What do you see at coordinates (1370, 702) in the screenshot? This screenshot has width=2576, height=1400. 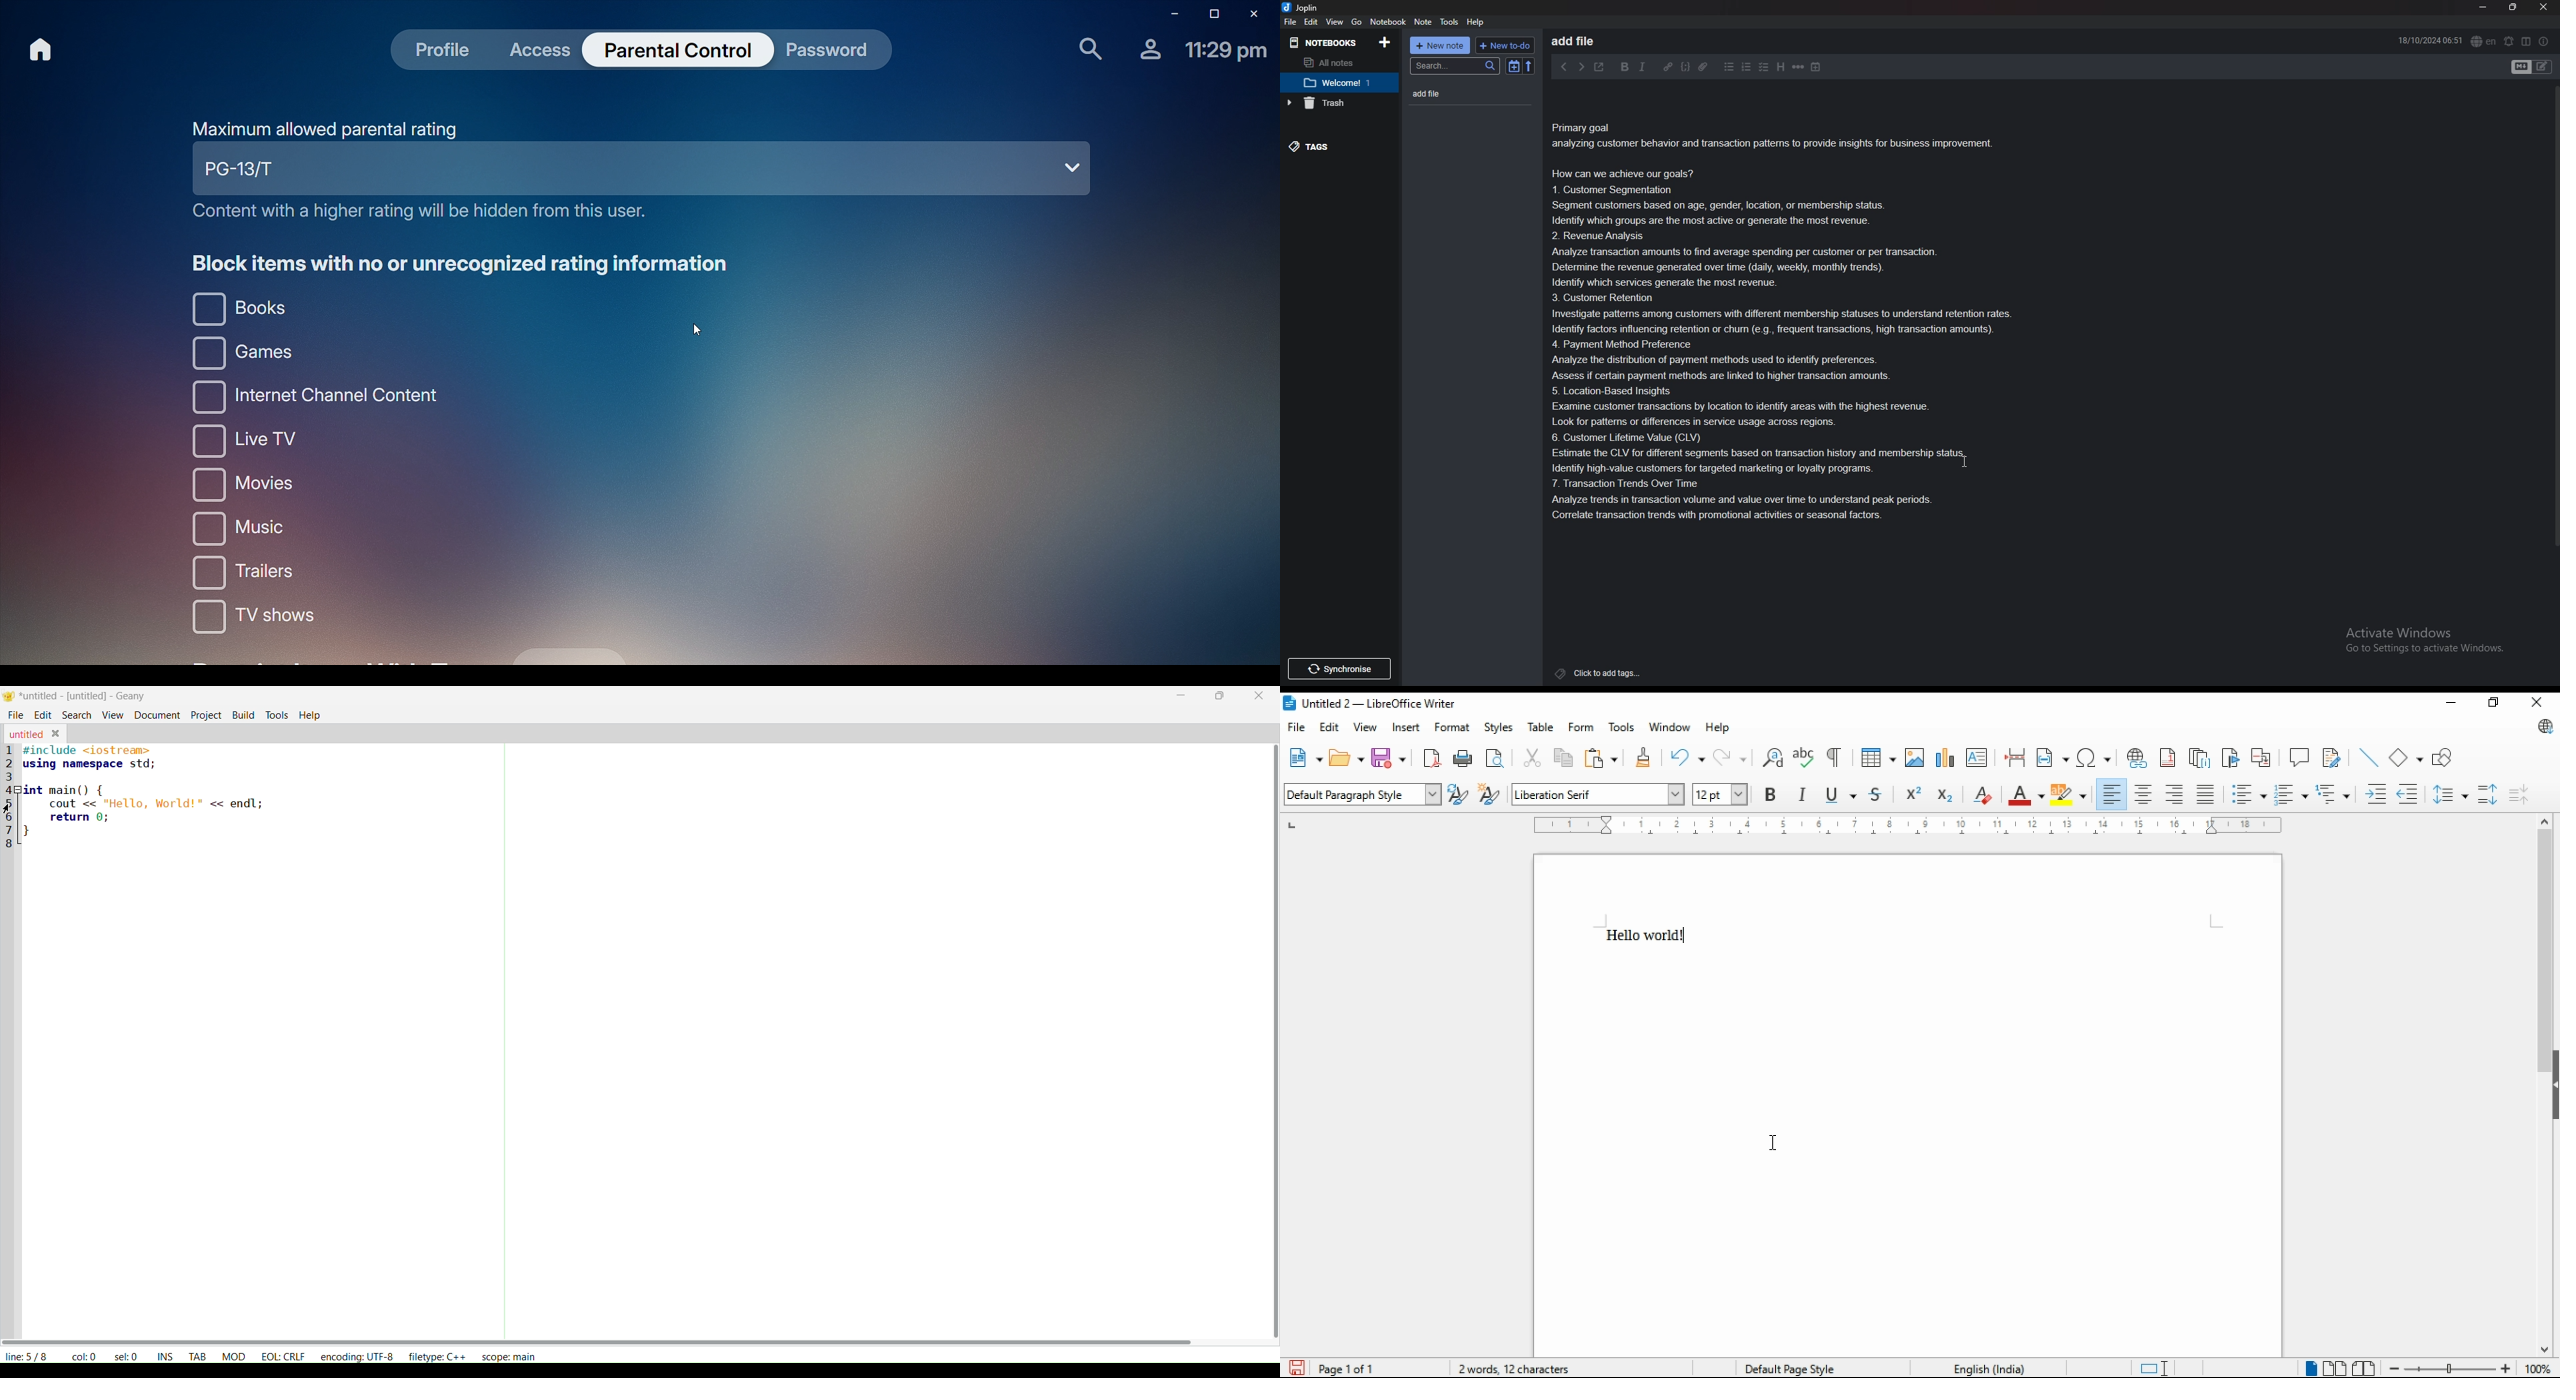 I see `icon and file name` at bounding box center [1370, 702].